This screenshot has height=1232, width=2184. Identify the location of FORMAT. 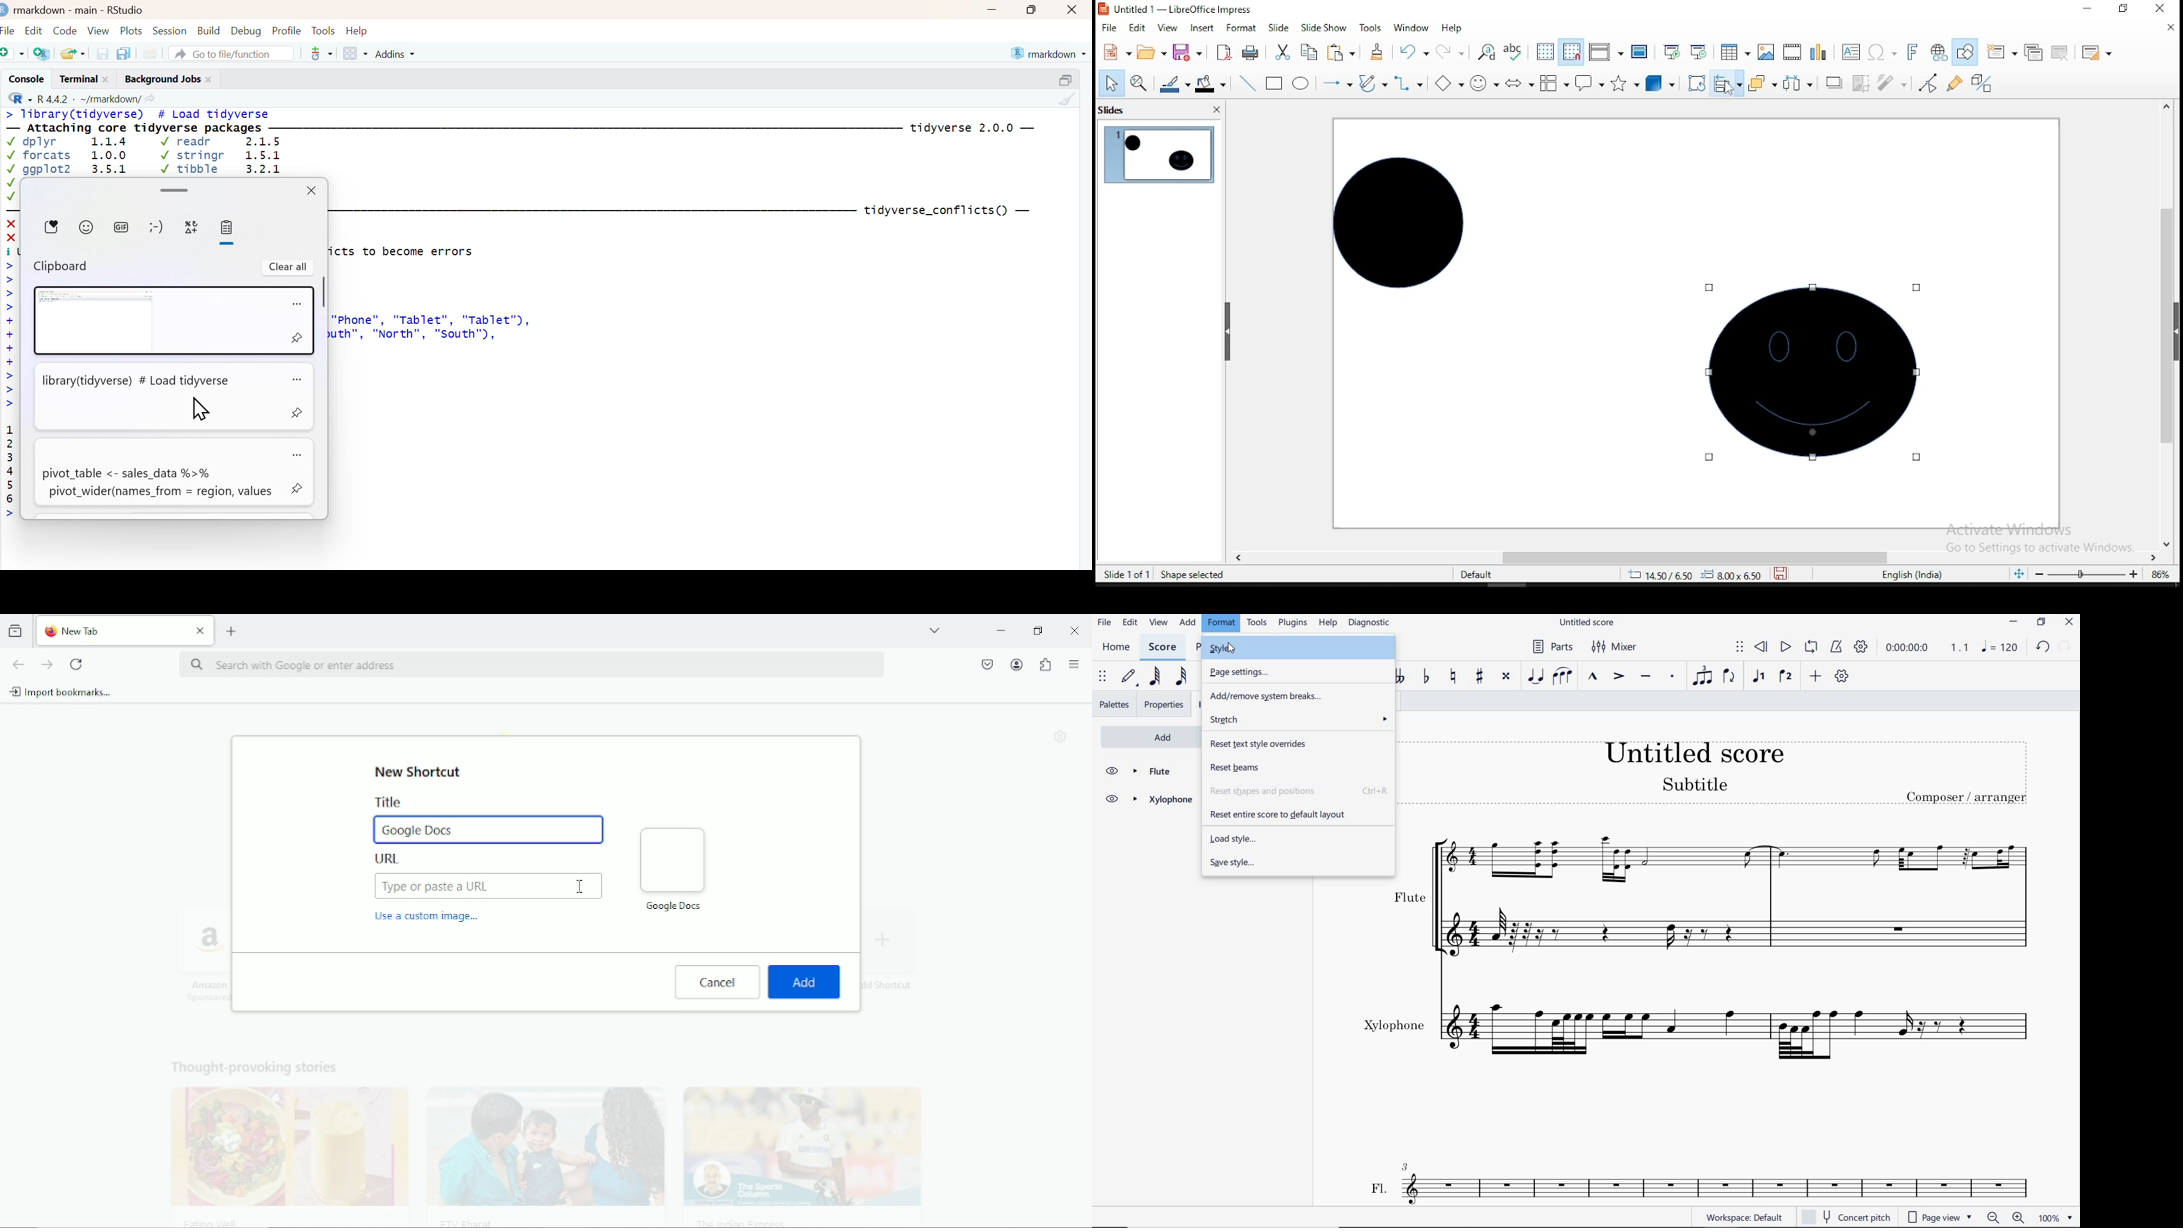
(1222, 623).